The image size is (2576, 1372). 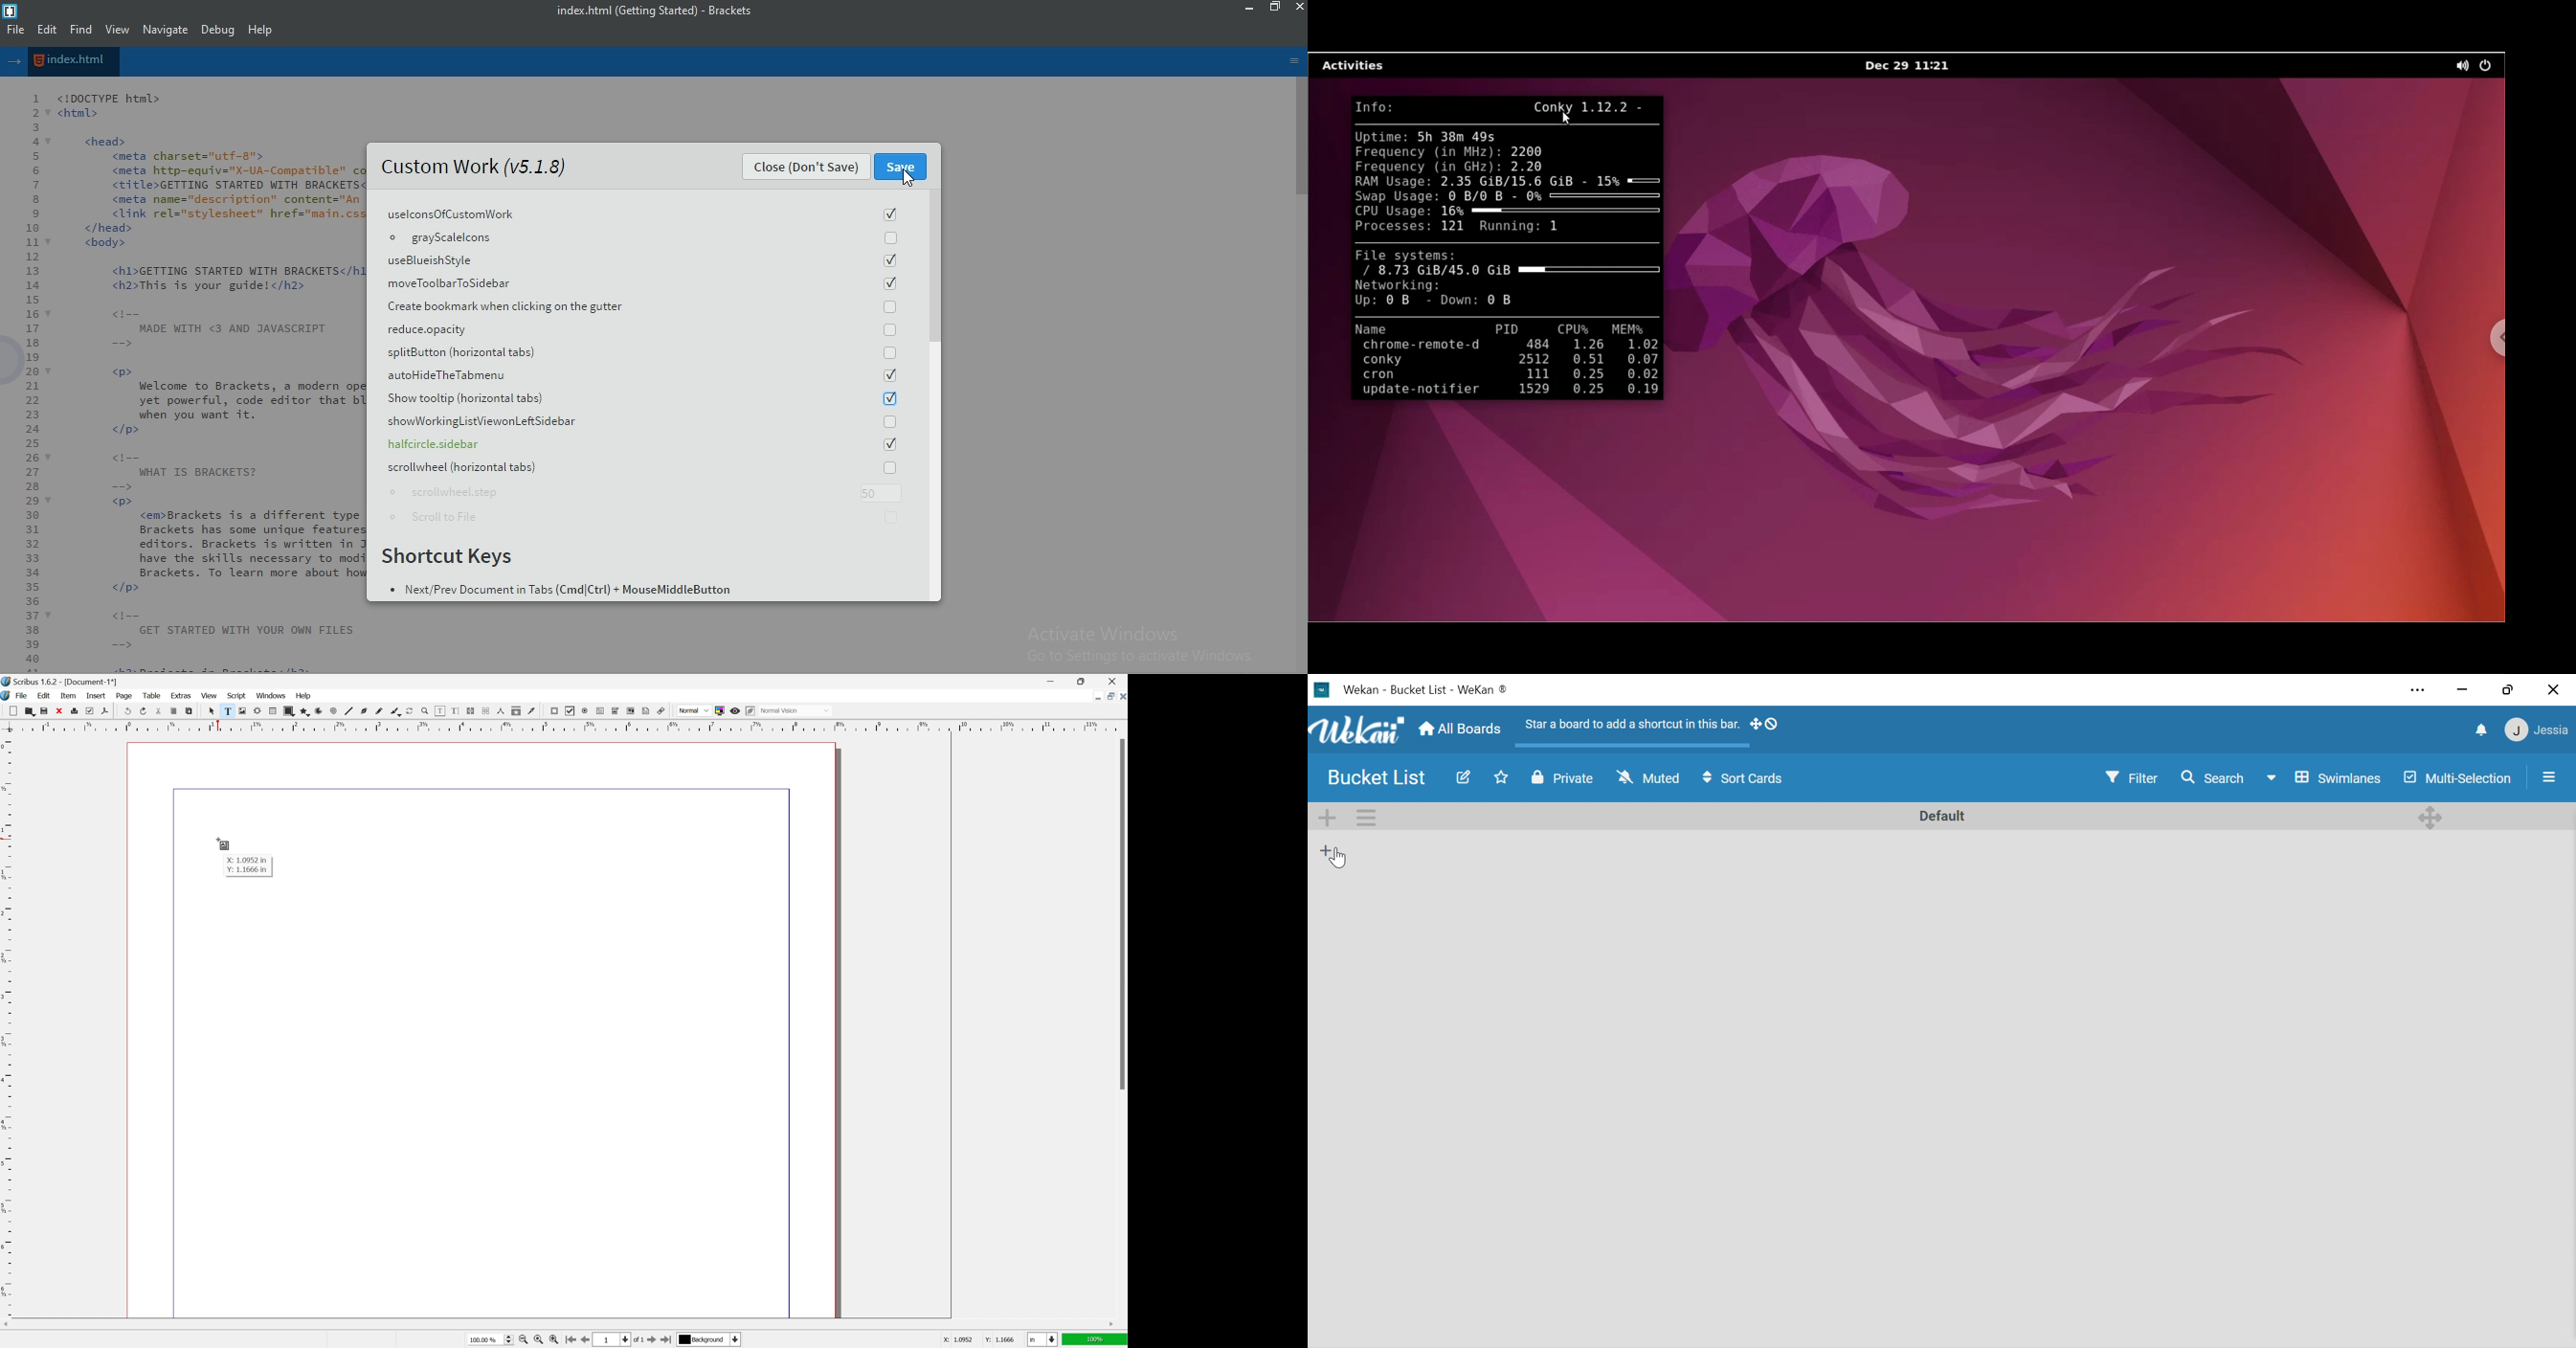 What do you see at coordinates (645, 421) in the screenshot?
I see `showWorkingListViewonLeft Sidebar` at bounding box center [645, 421].